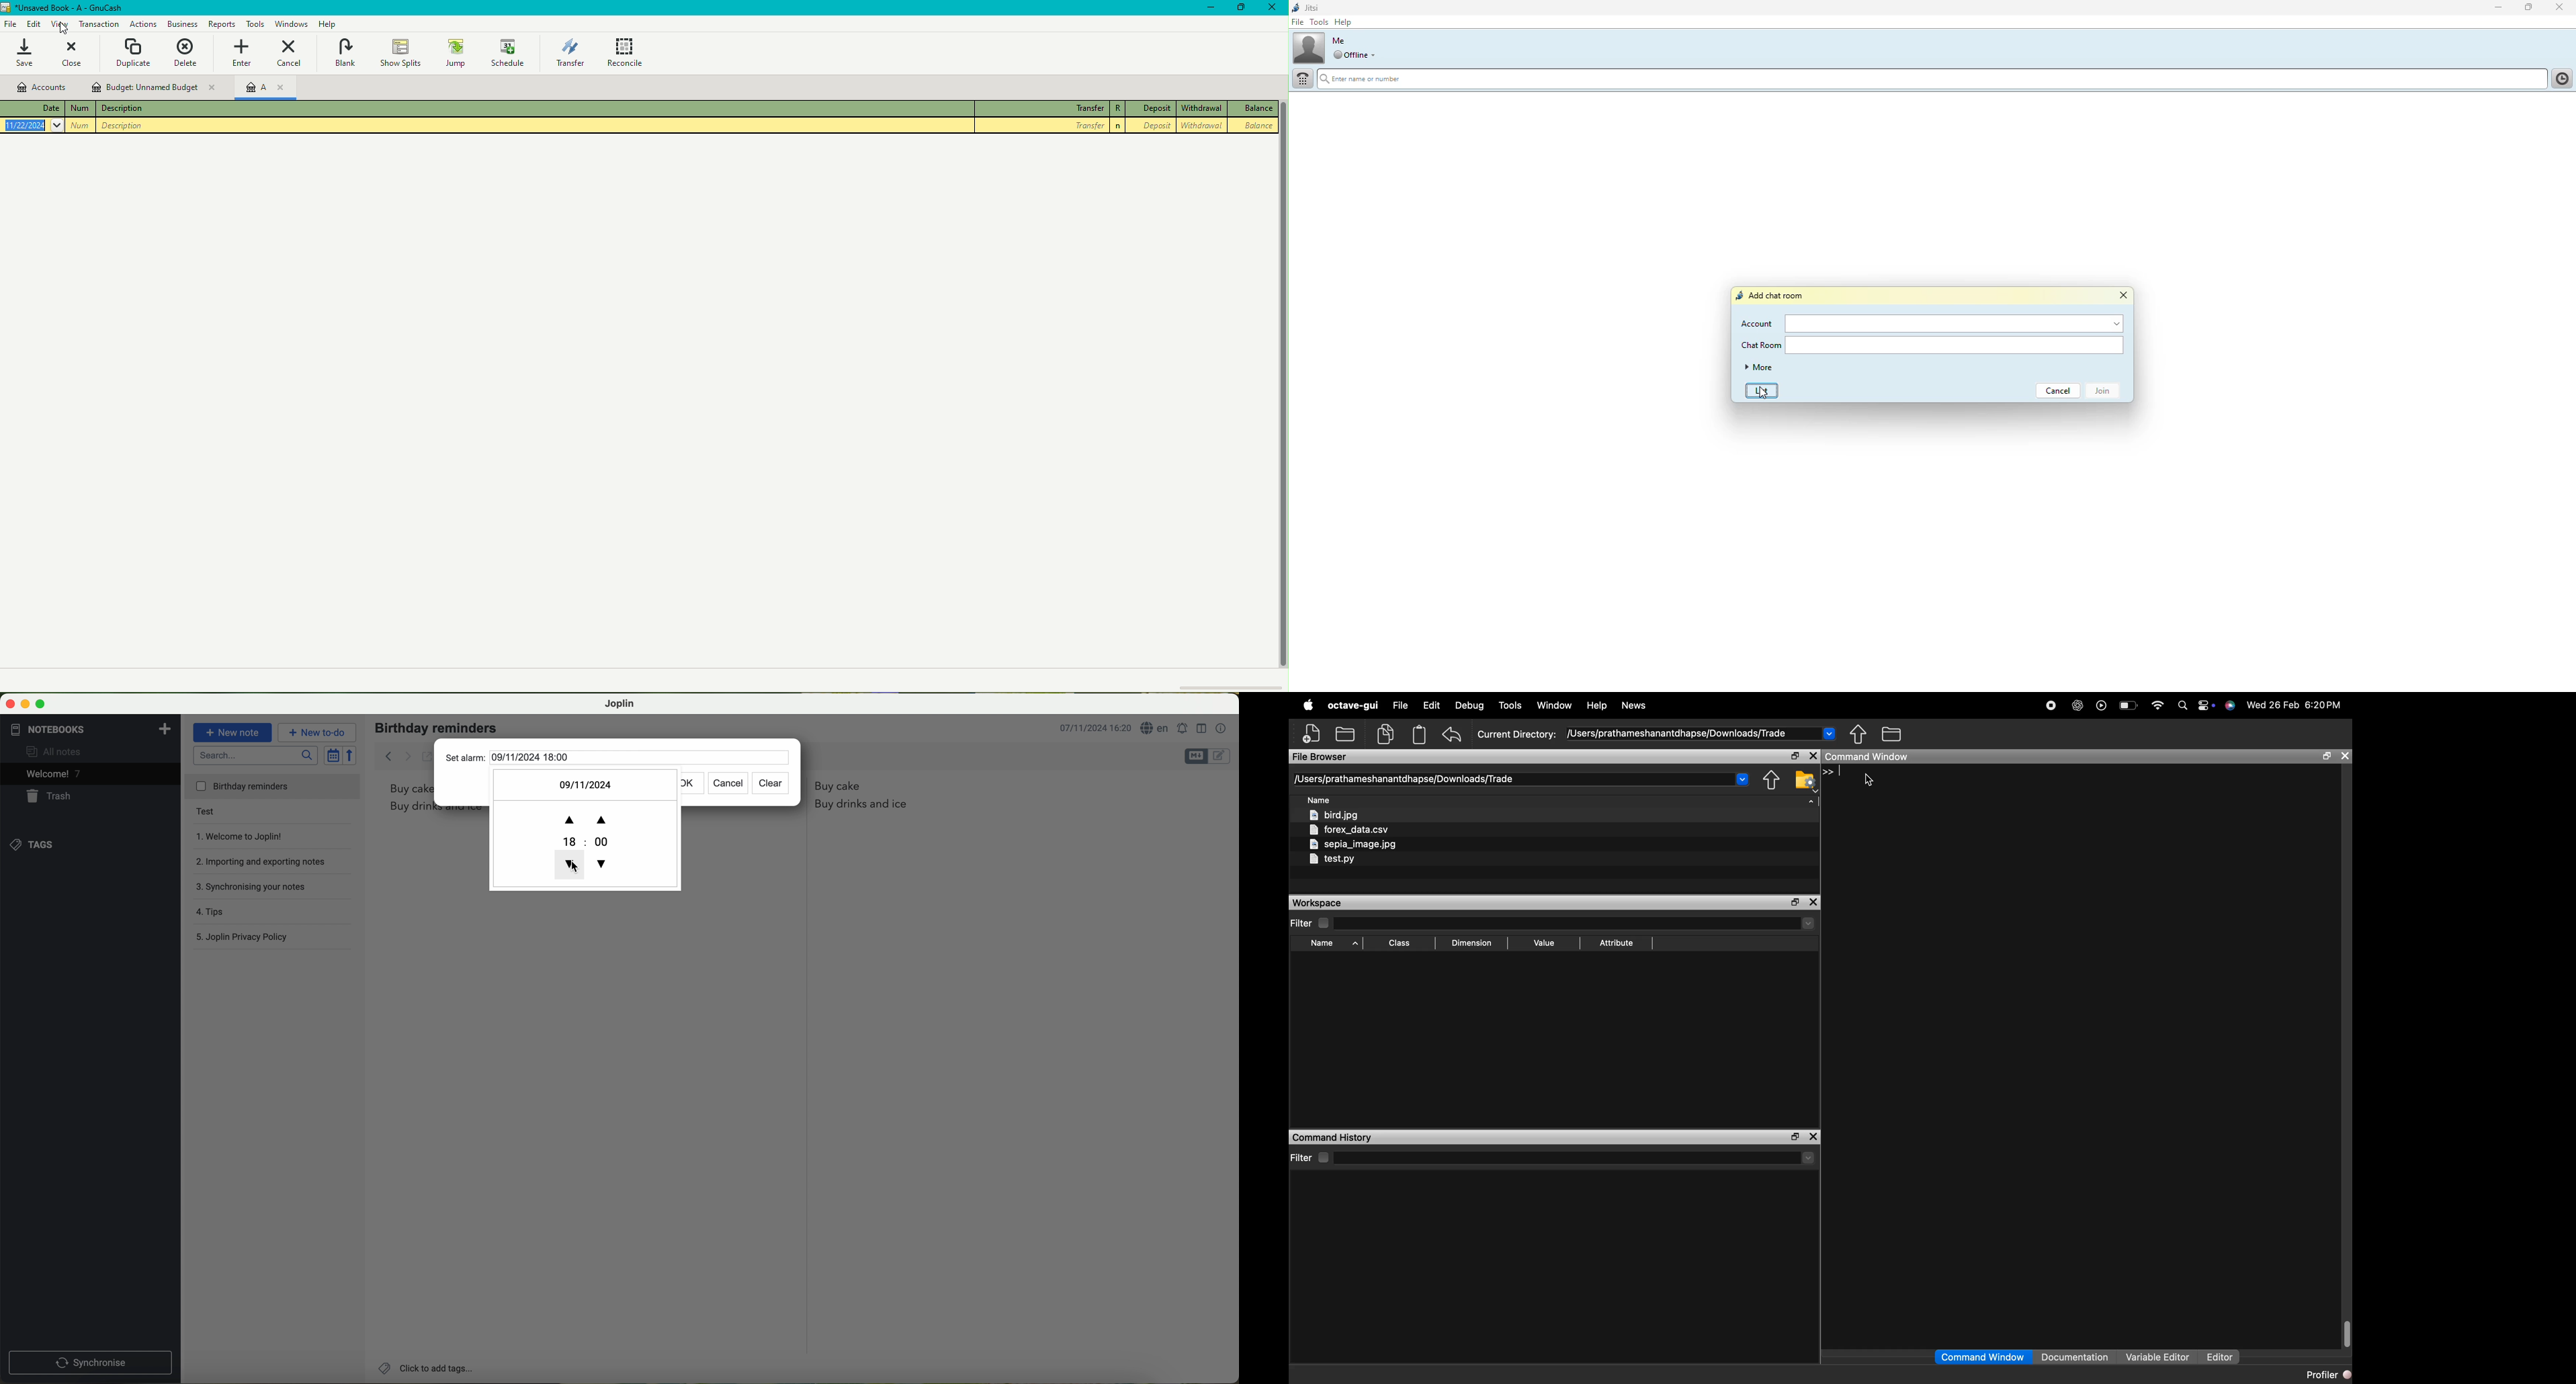  What do you see at coordinates (1254, 126) in the screenshot?
I see `Balance` at bounding box center [1254, 126].